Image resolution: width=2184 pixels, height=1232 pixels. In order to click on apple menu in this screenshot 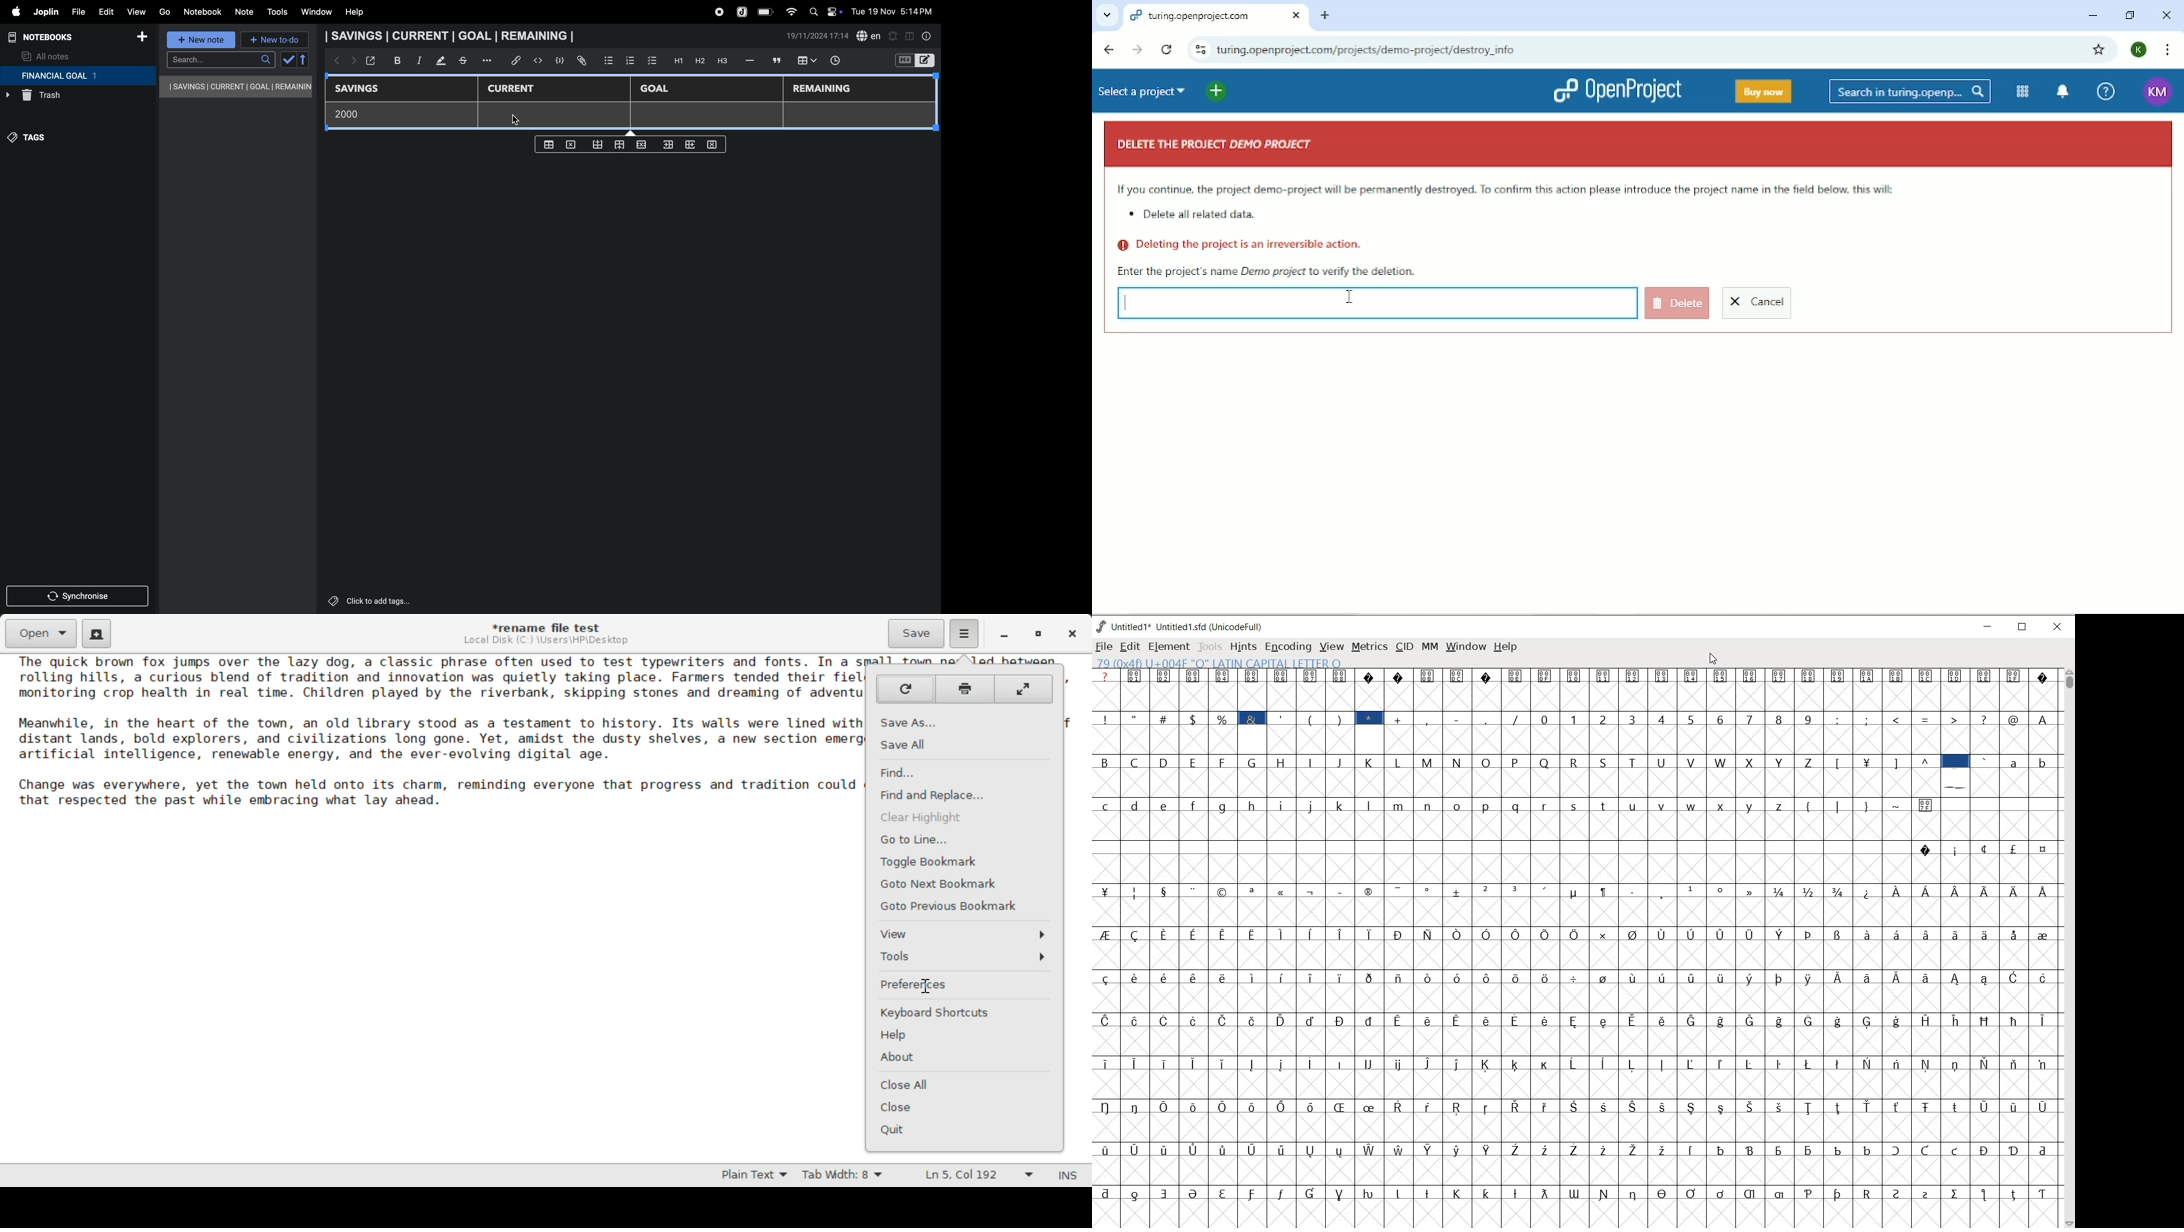, I will do `click(12, 12)`.